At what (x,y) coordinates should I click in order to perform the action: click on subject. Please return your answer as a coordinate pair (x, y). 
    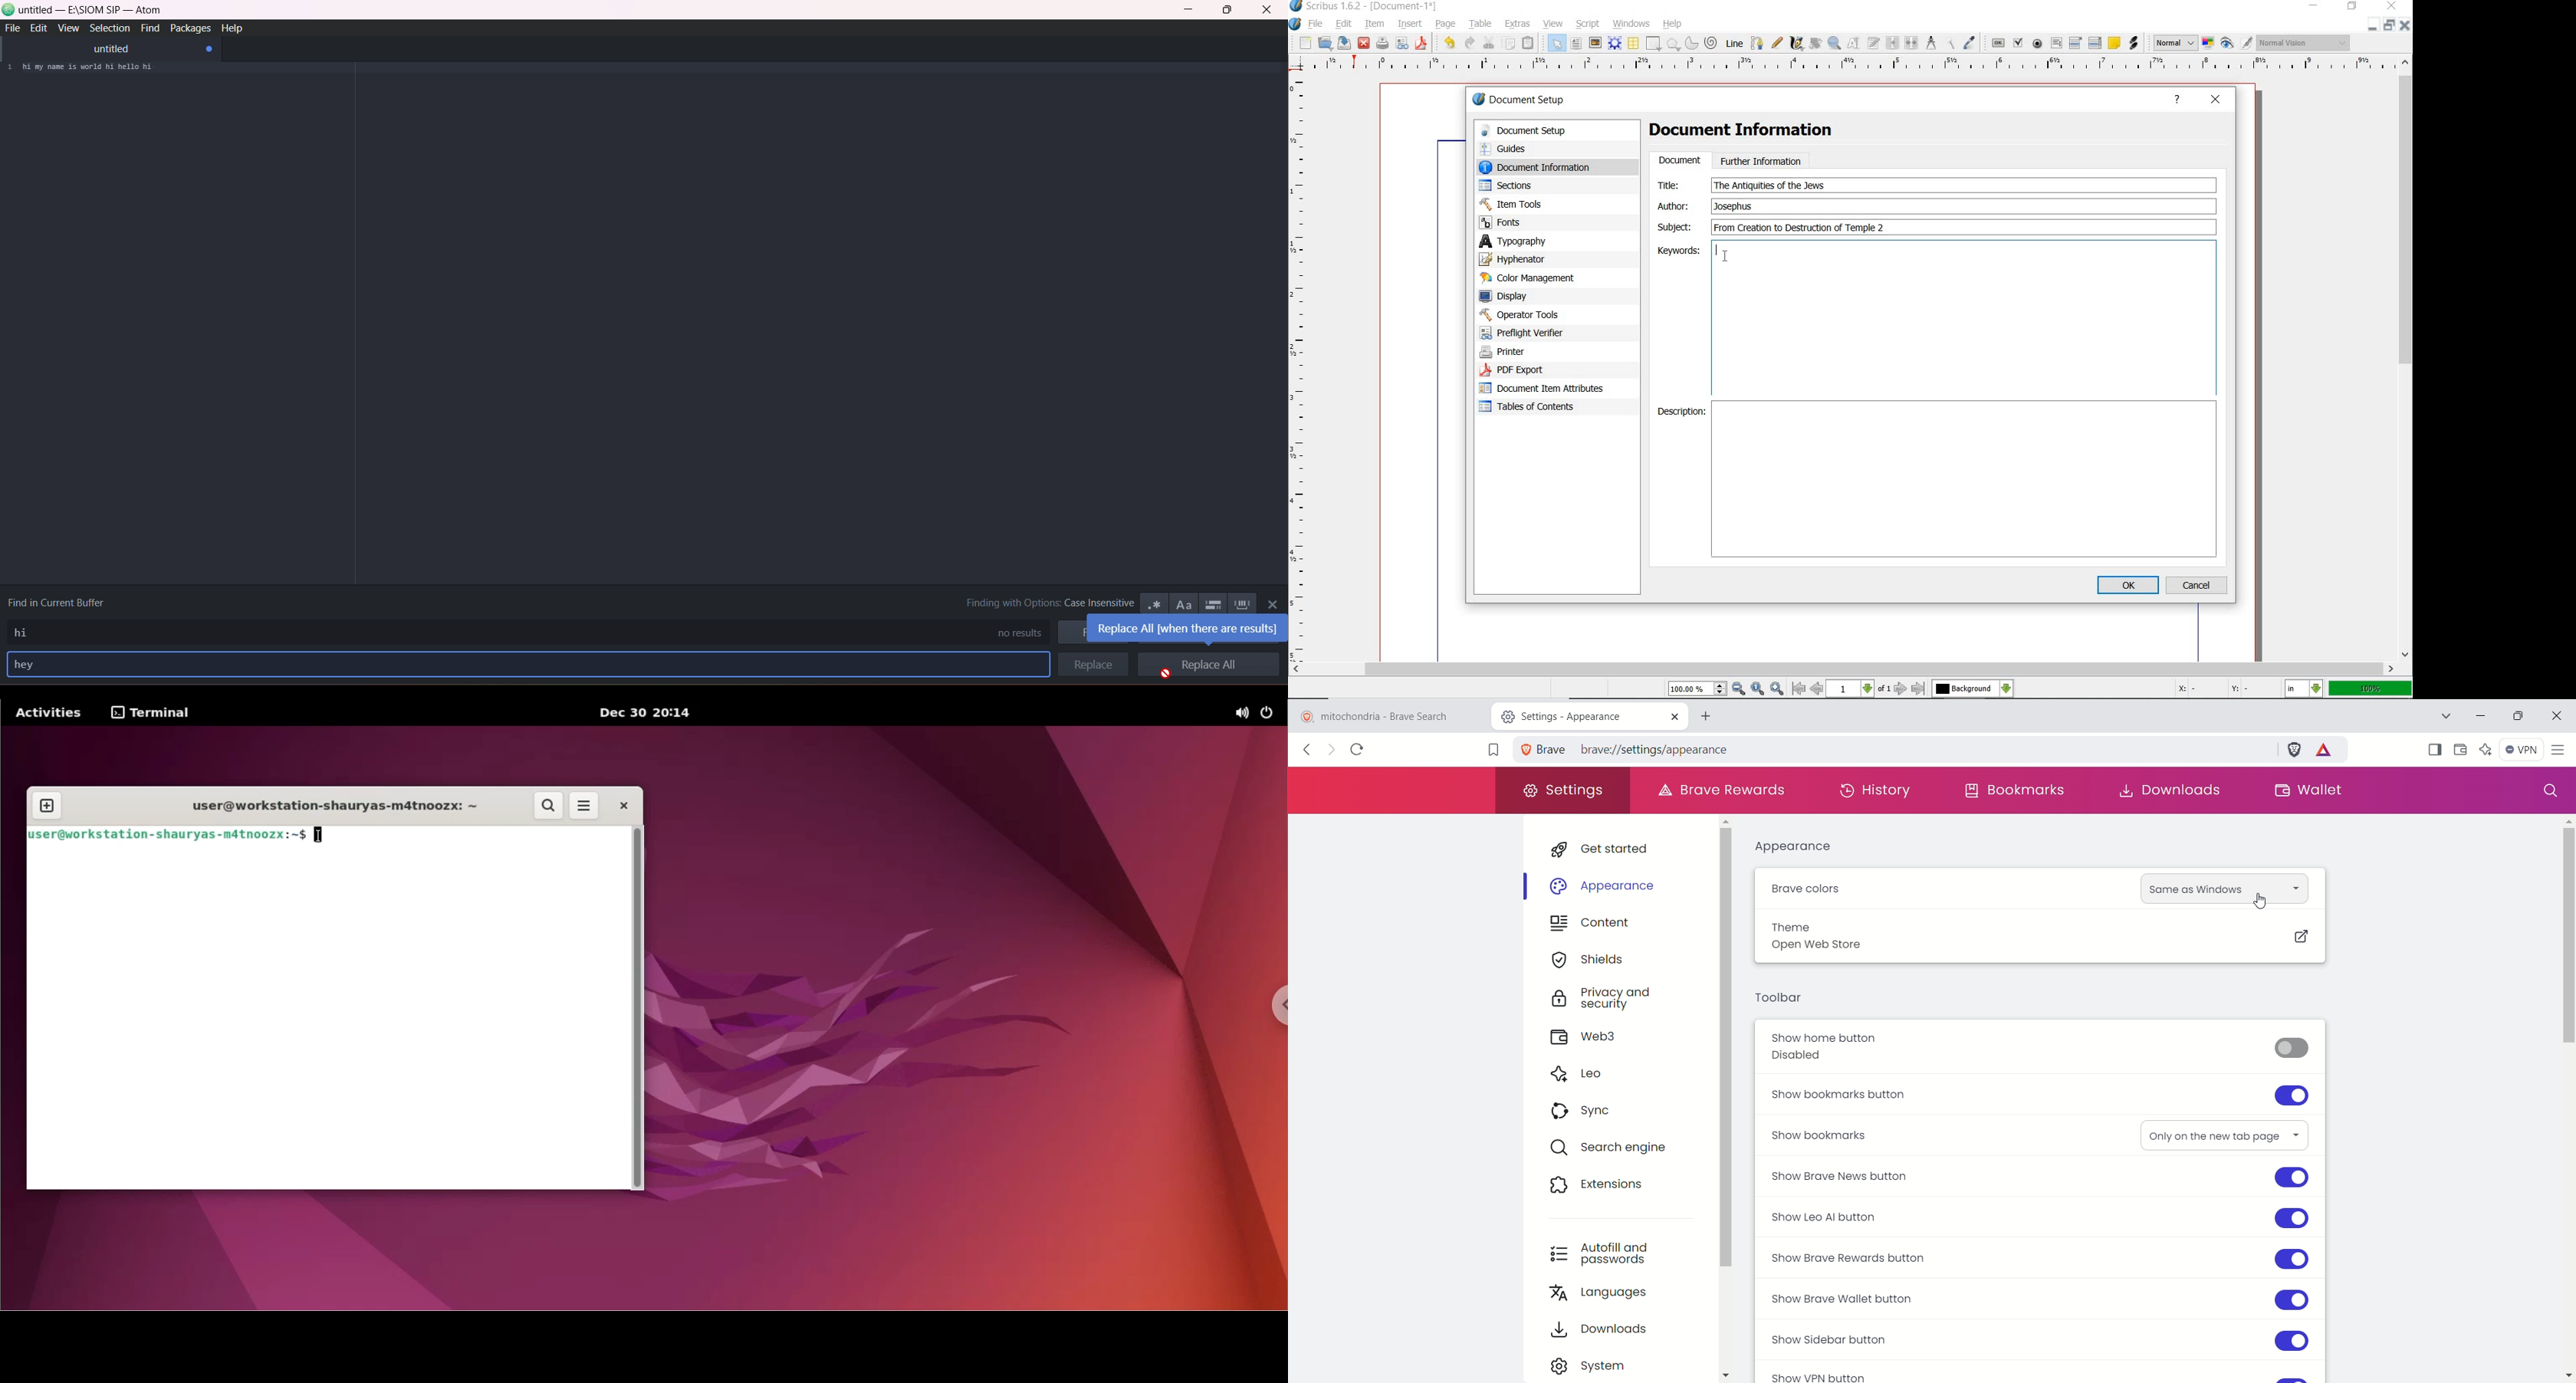
    Looking at the image, I should click on (1674, 226).